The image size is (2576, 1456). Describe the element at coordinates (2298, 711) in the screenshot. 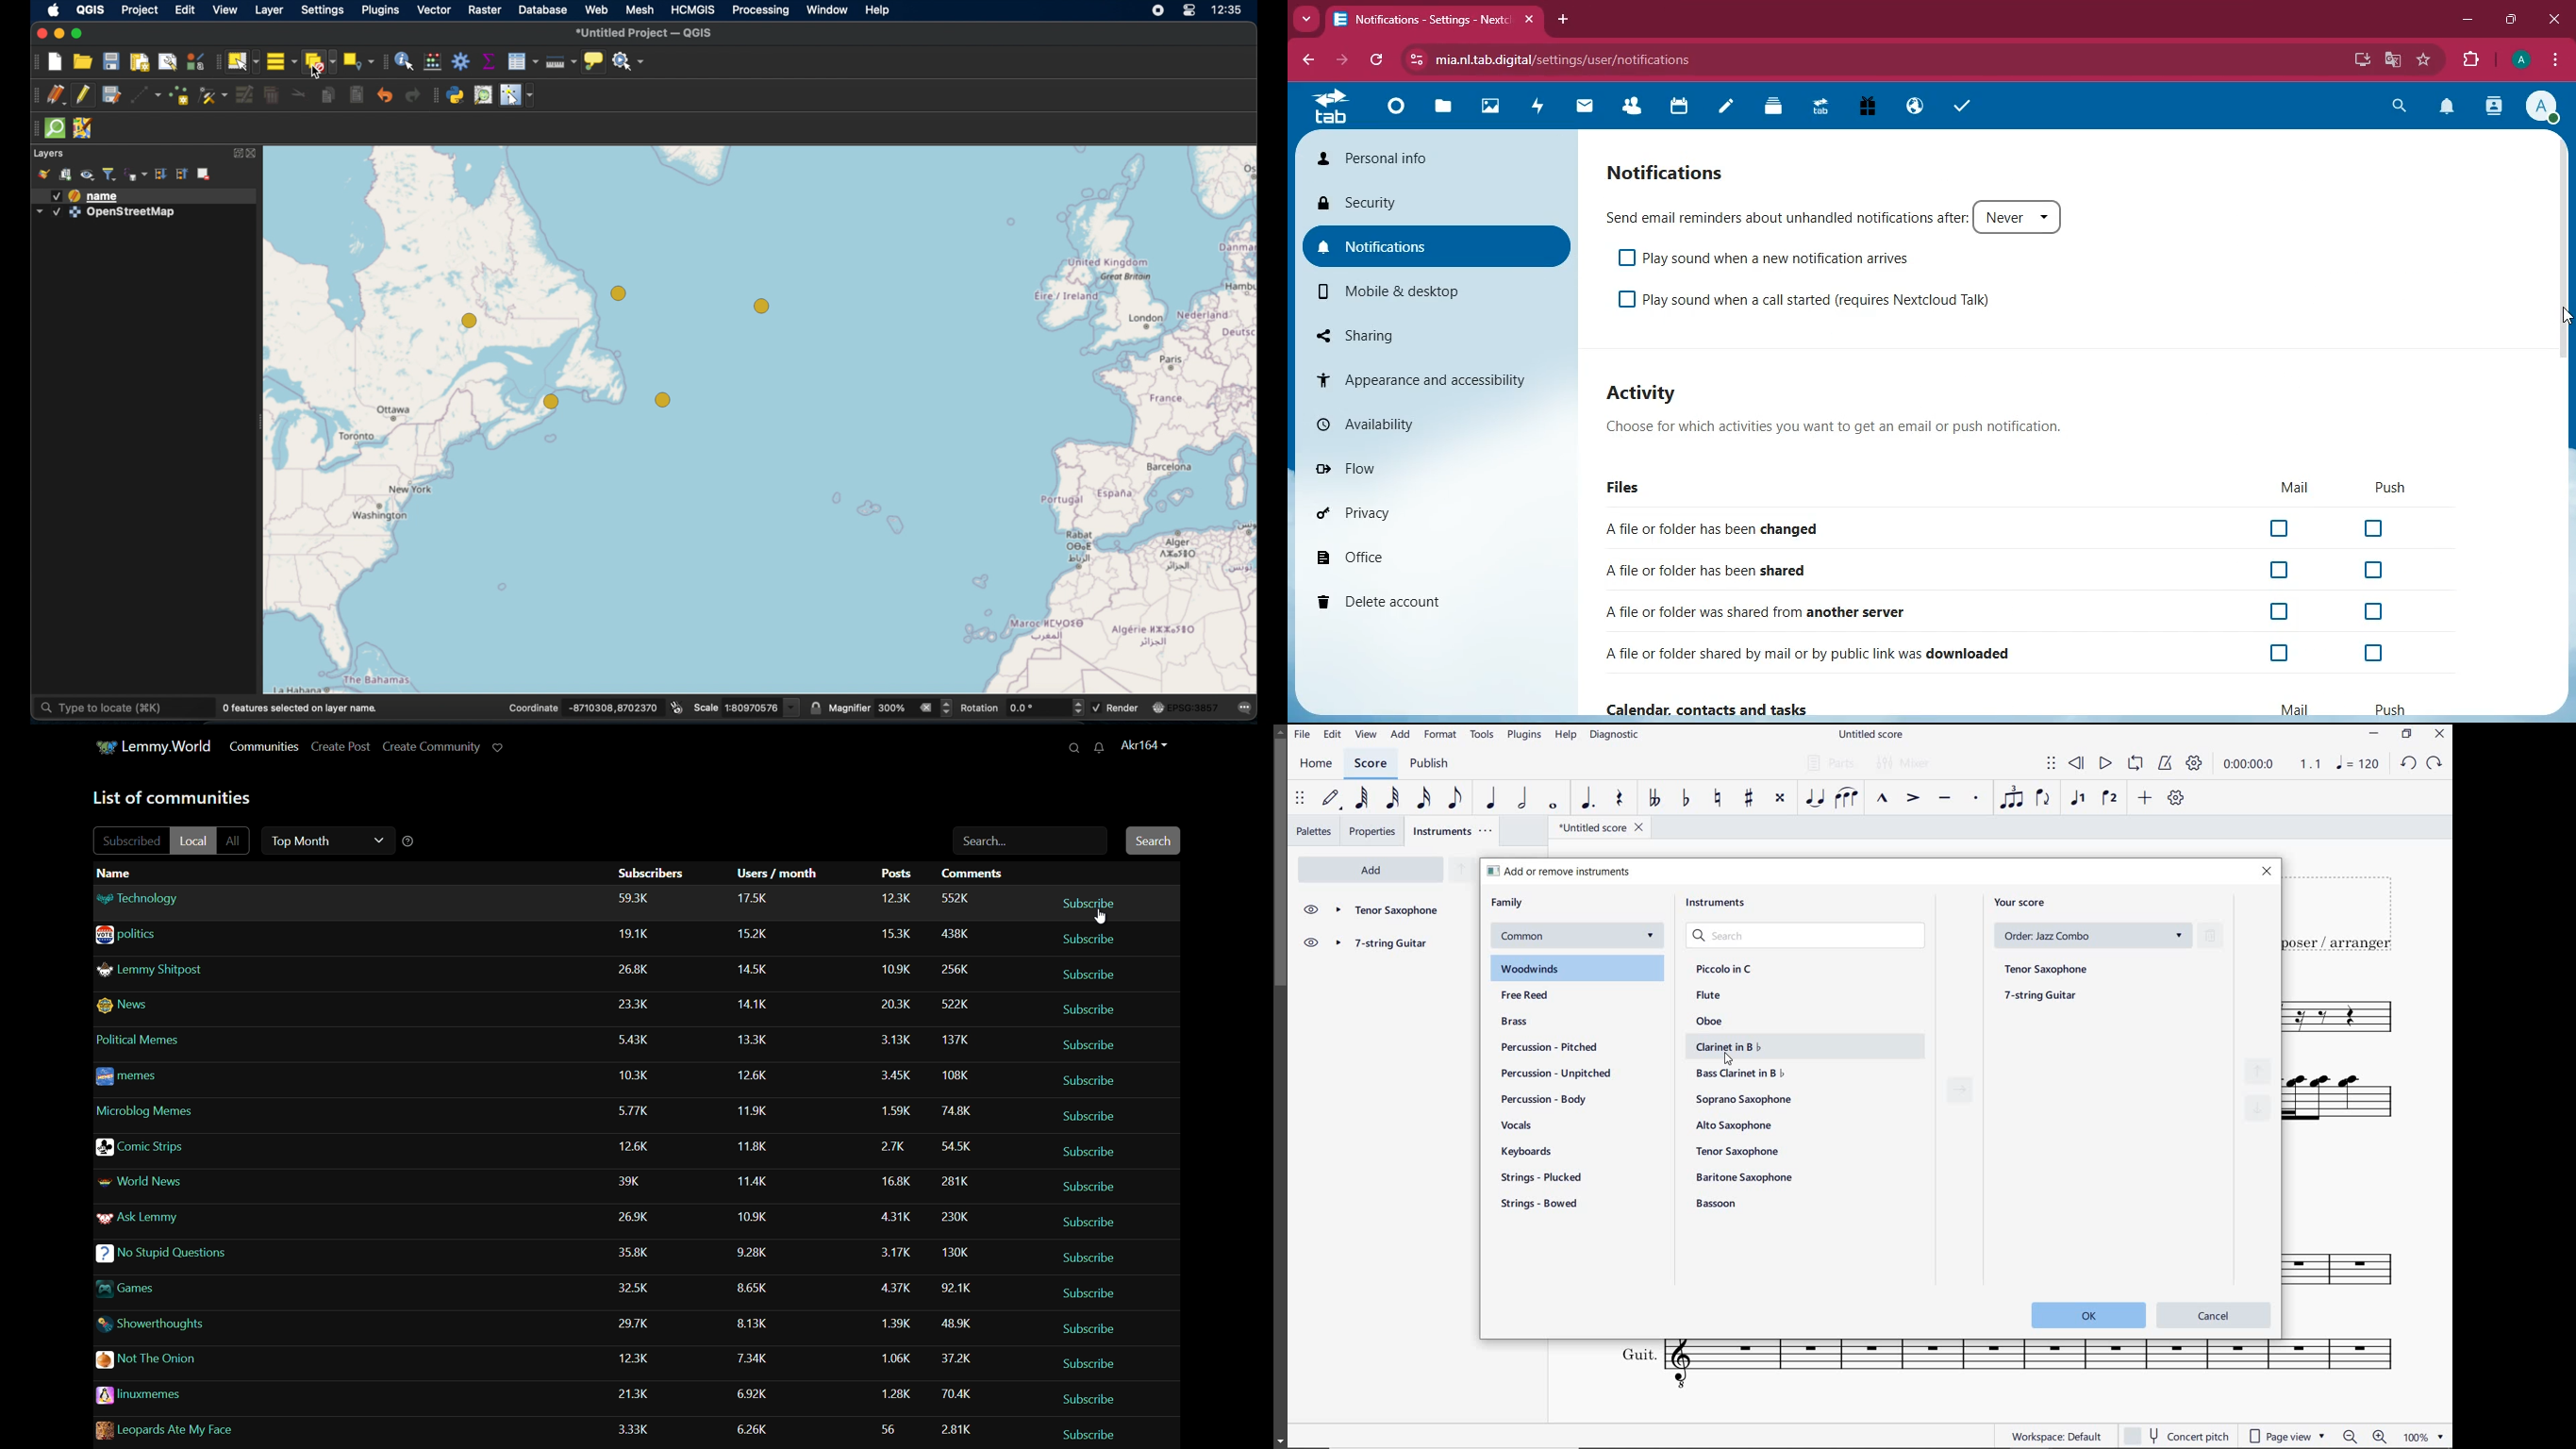

I see `Mail` at that location.